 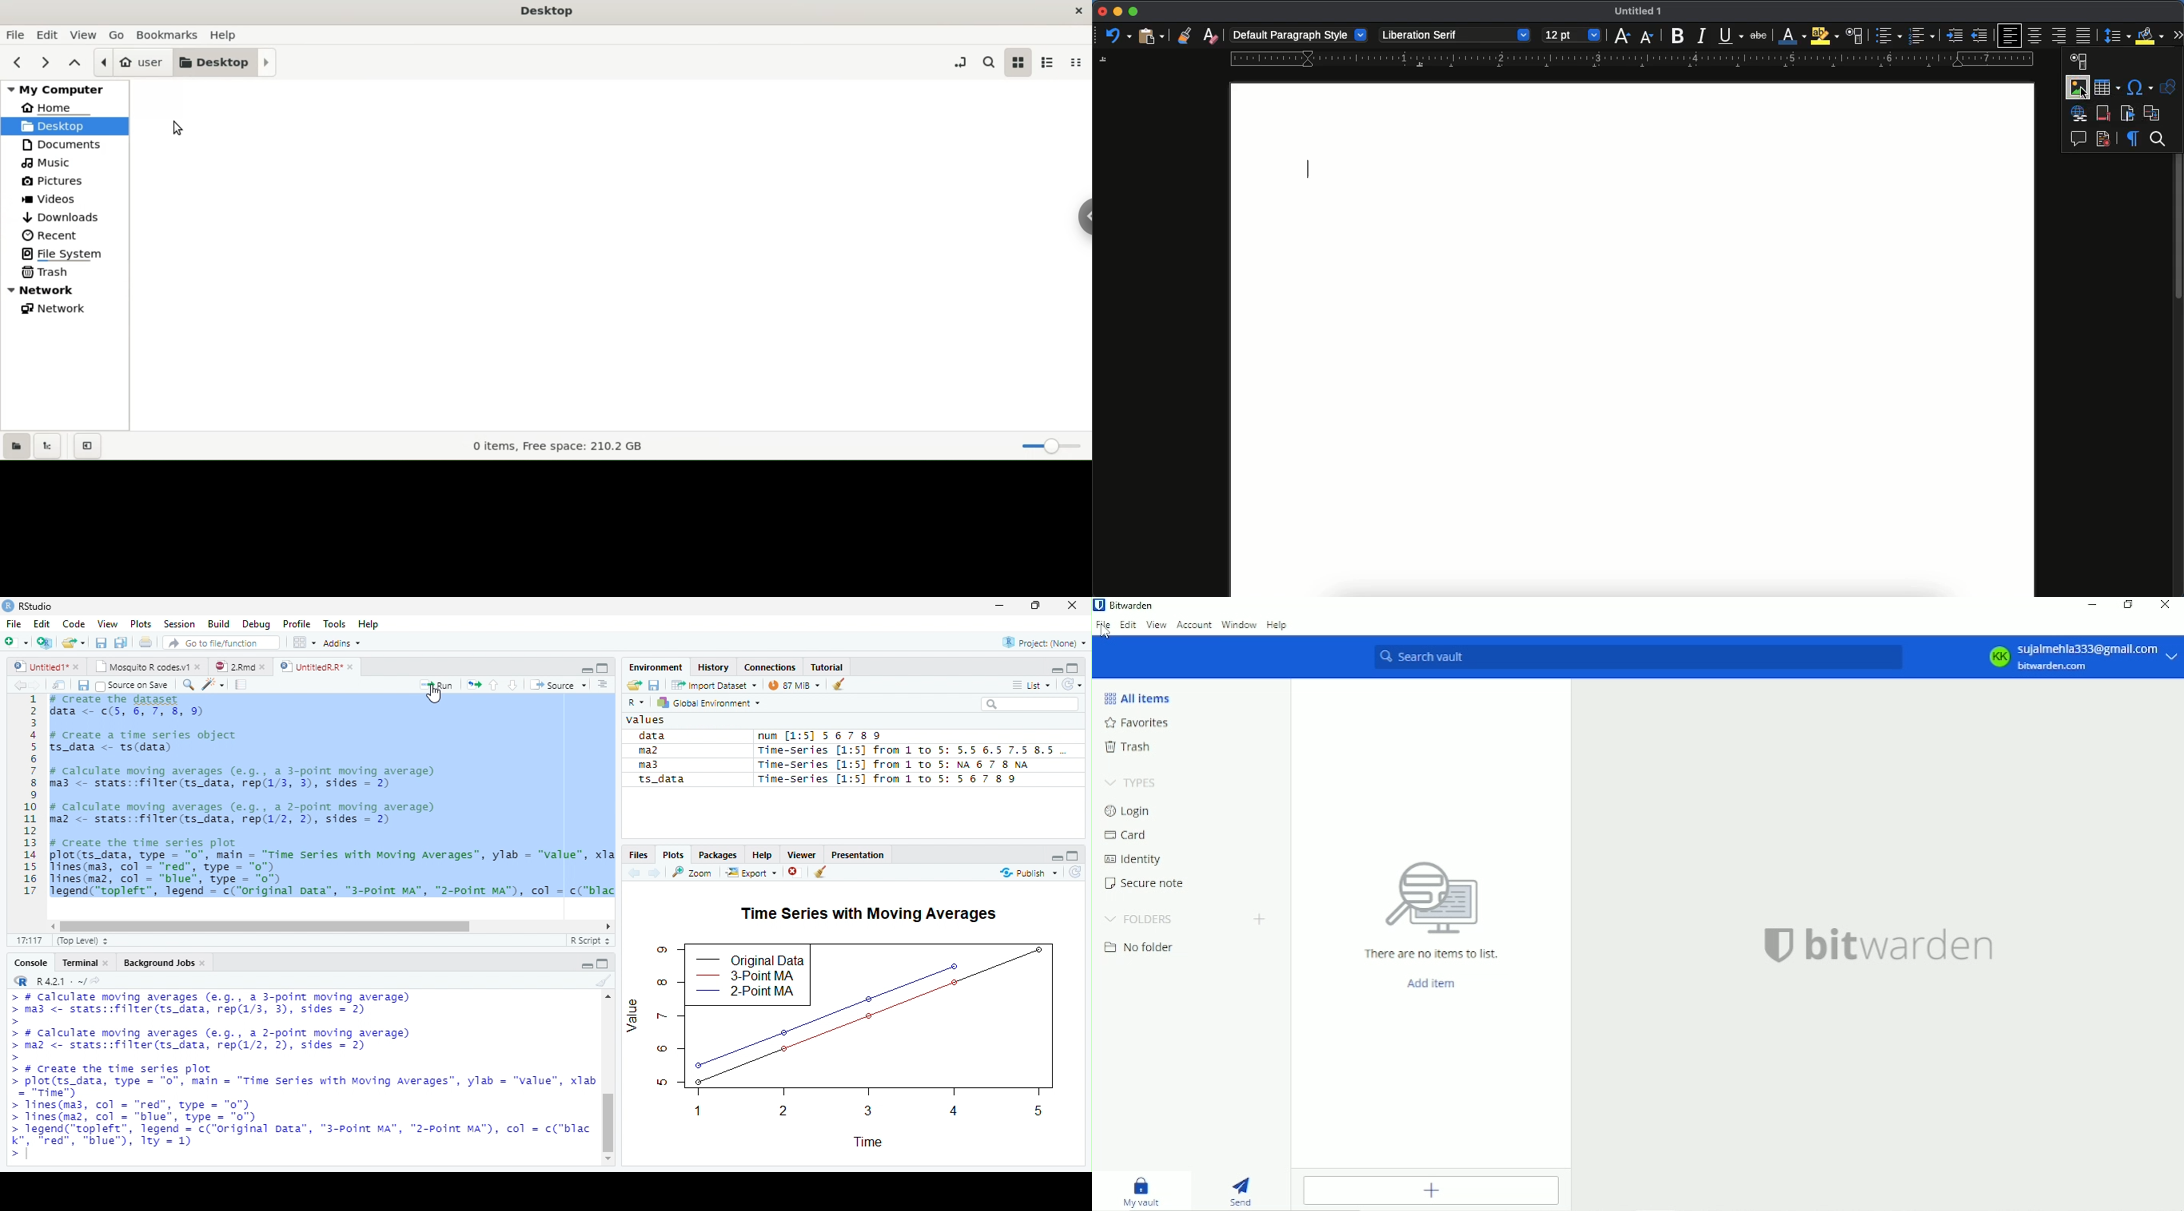 What do you see at coordinates (638, 703) in the screenshot?
I see `R` at bounding box center [638, 703].